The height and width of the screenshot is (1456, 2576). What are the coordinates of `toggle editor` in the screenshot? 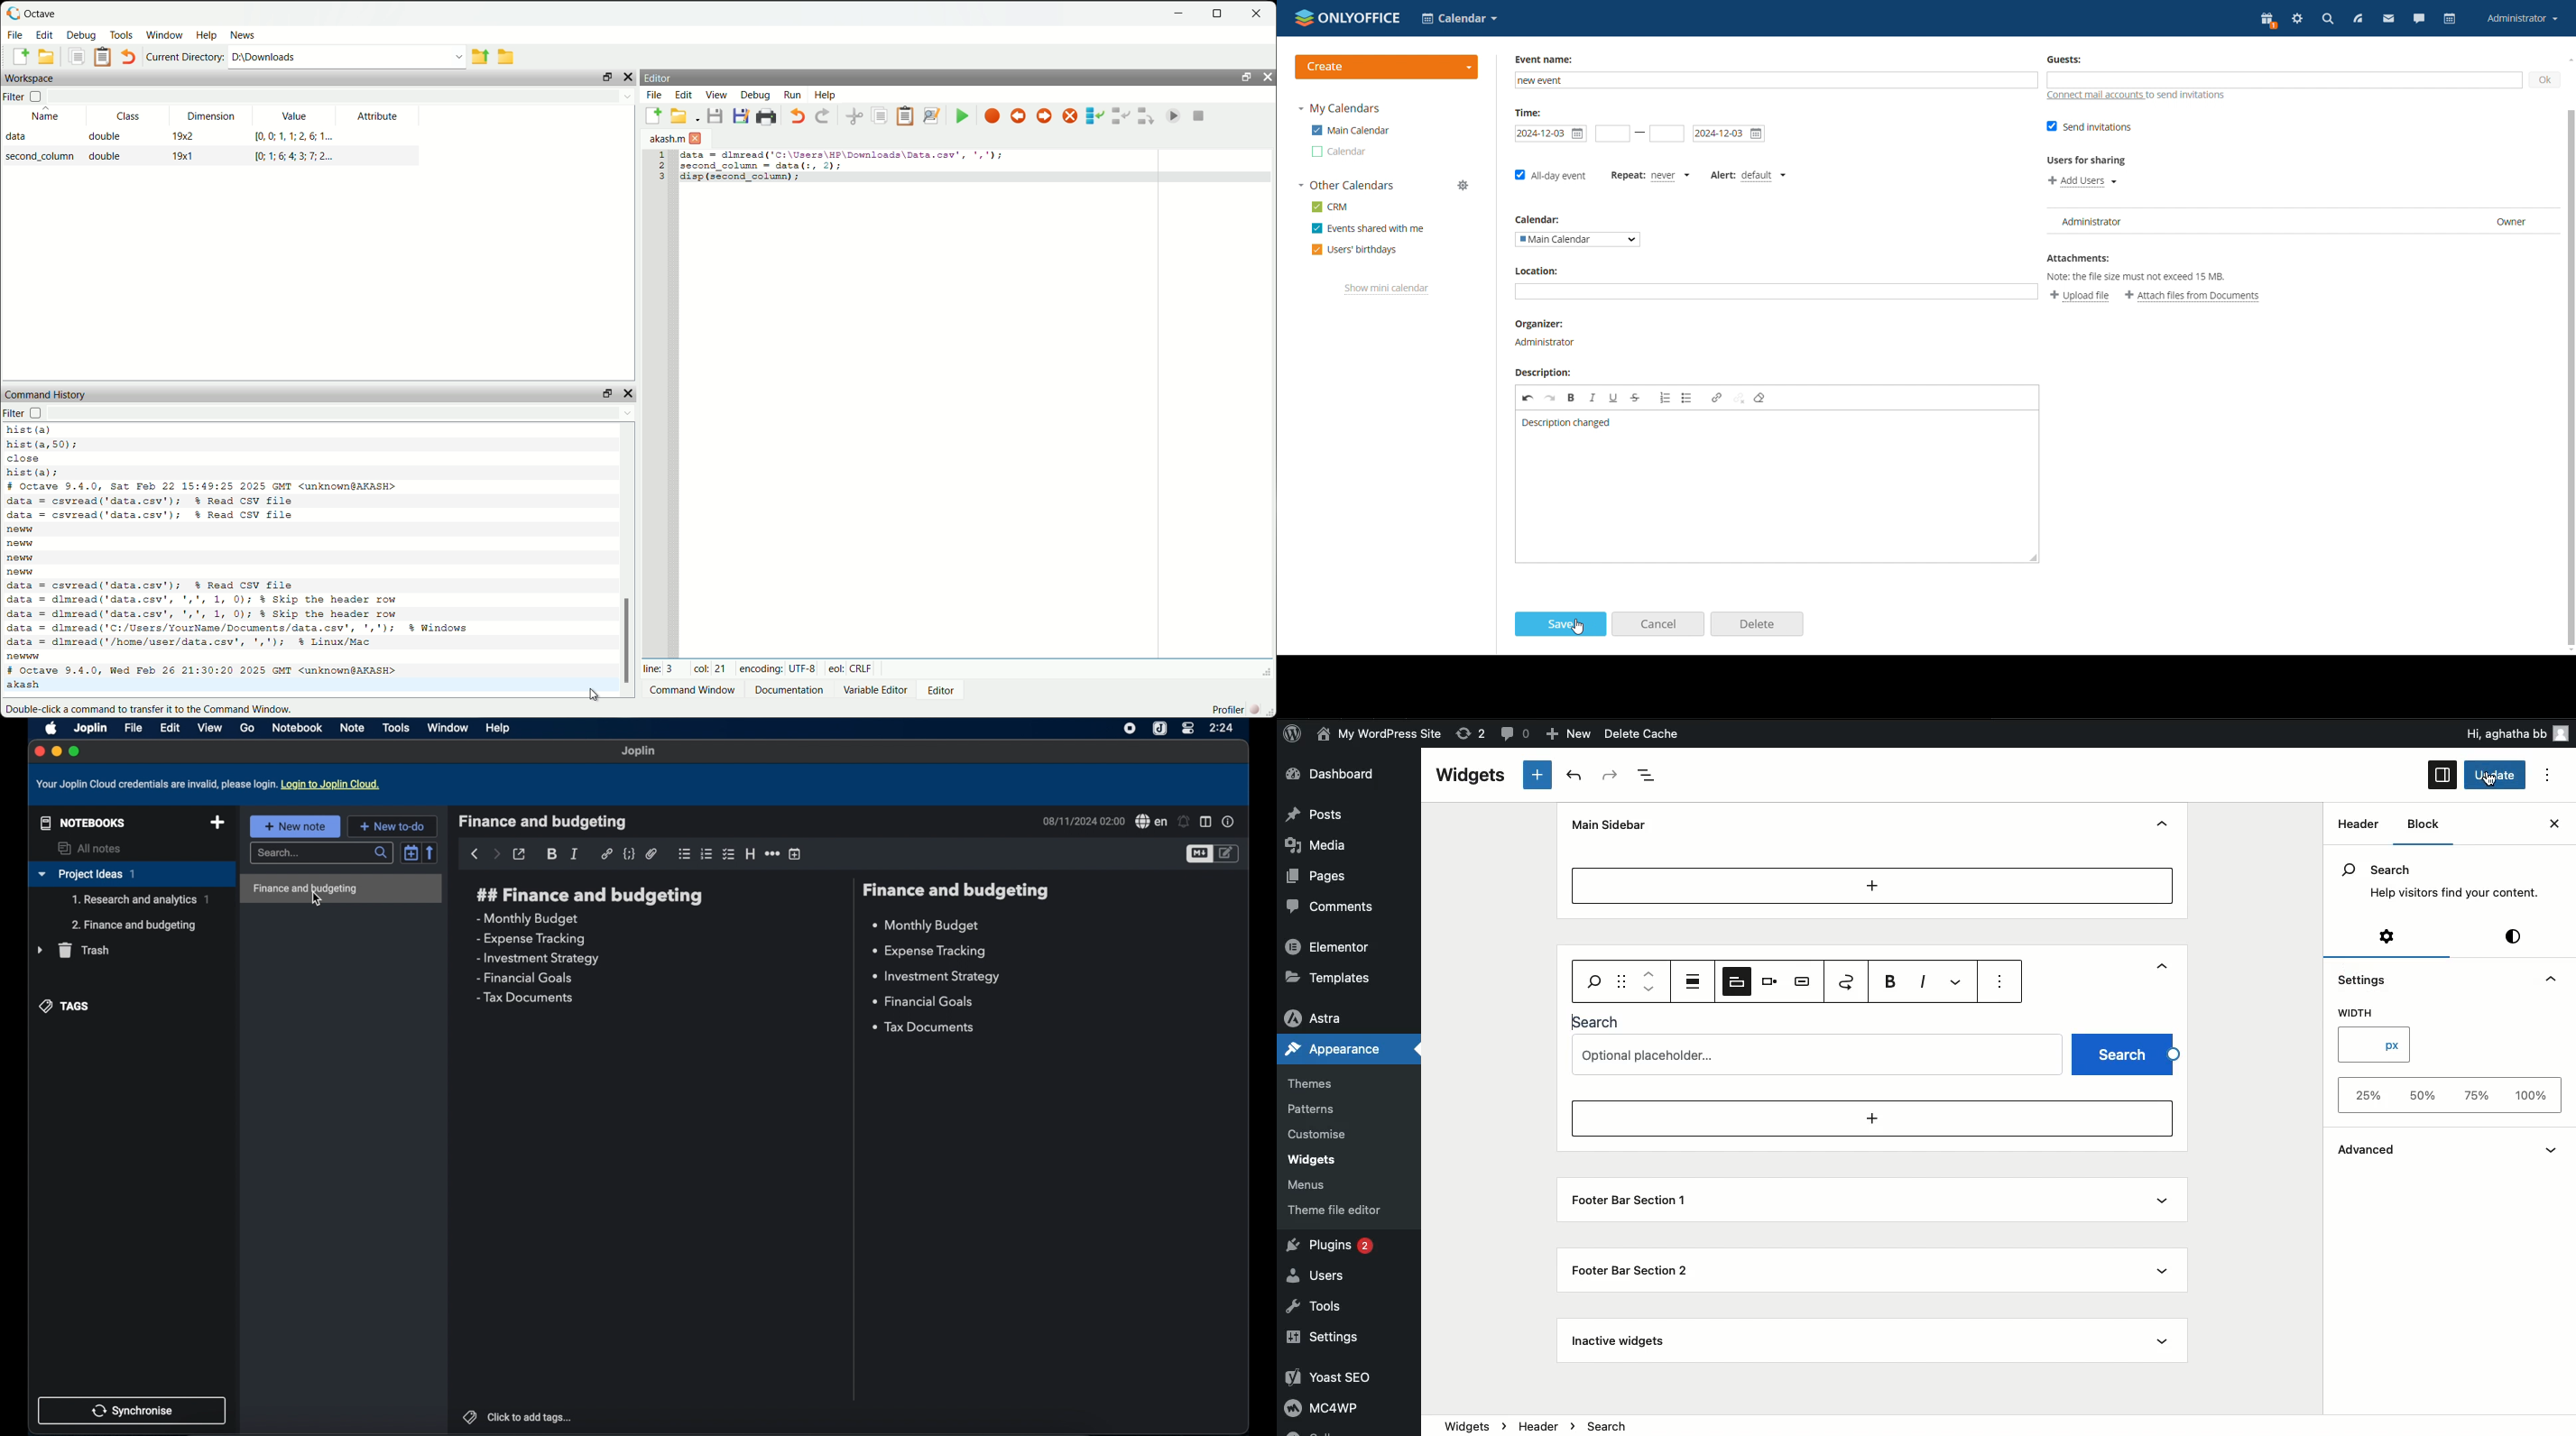 It's located at (1198, 854).